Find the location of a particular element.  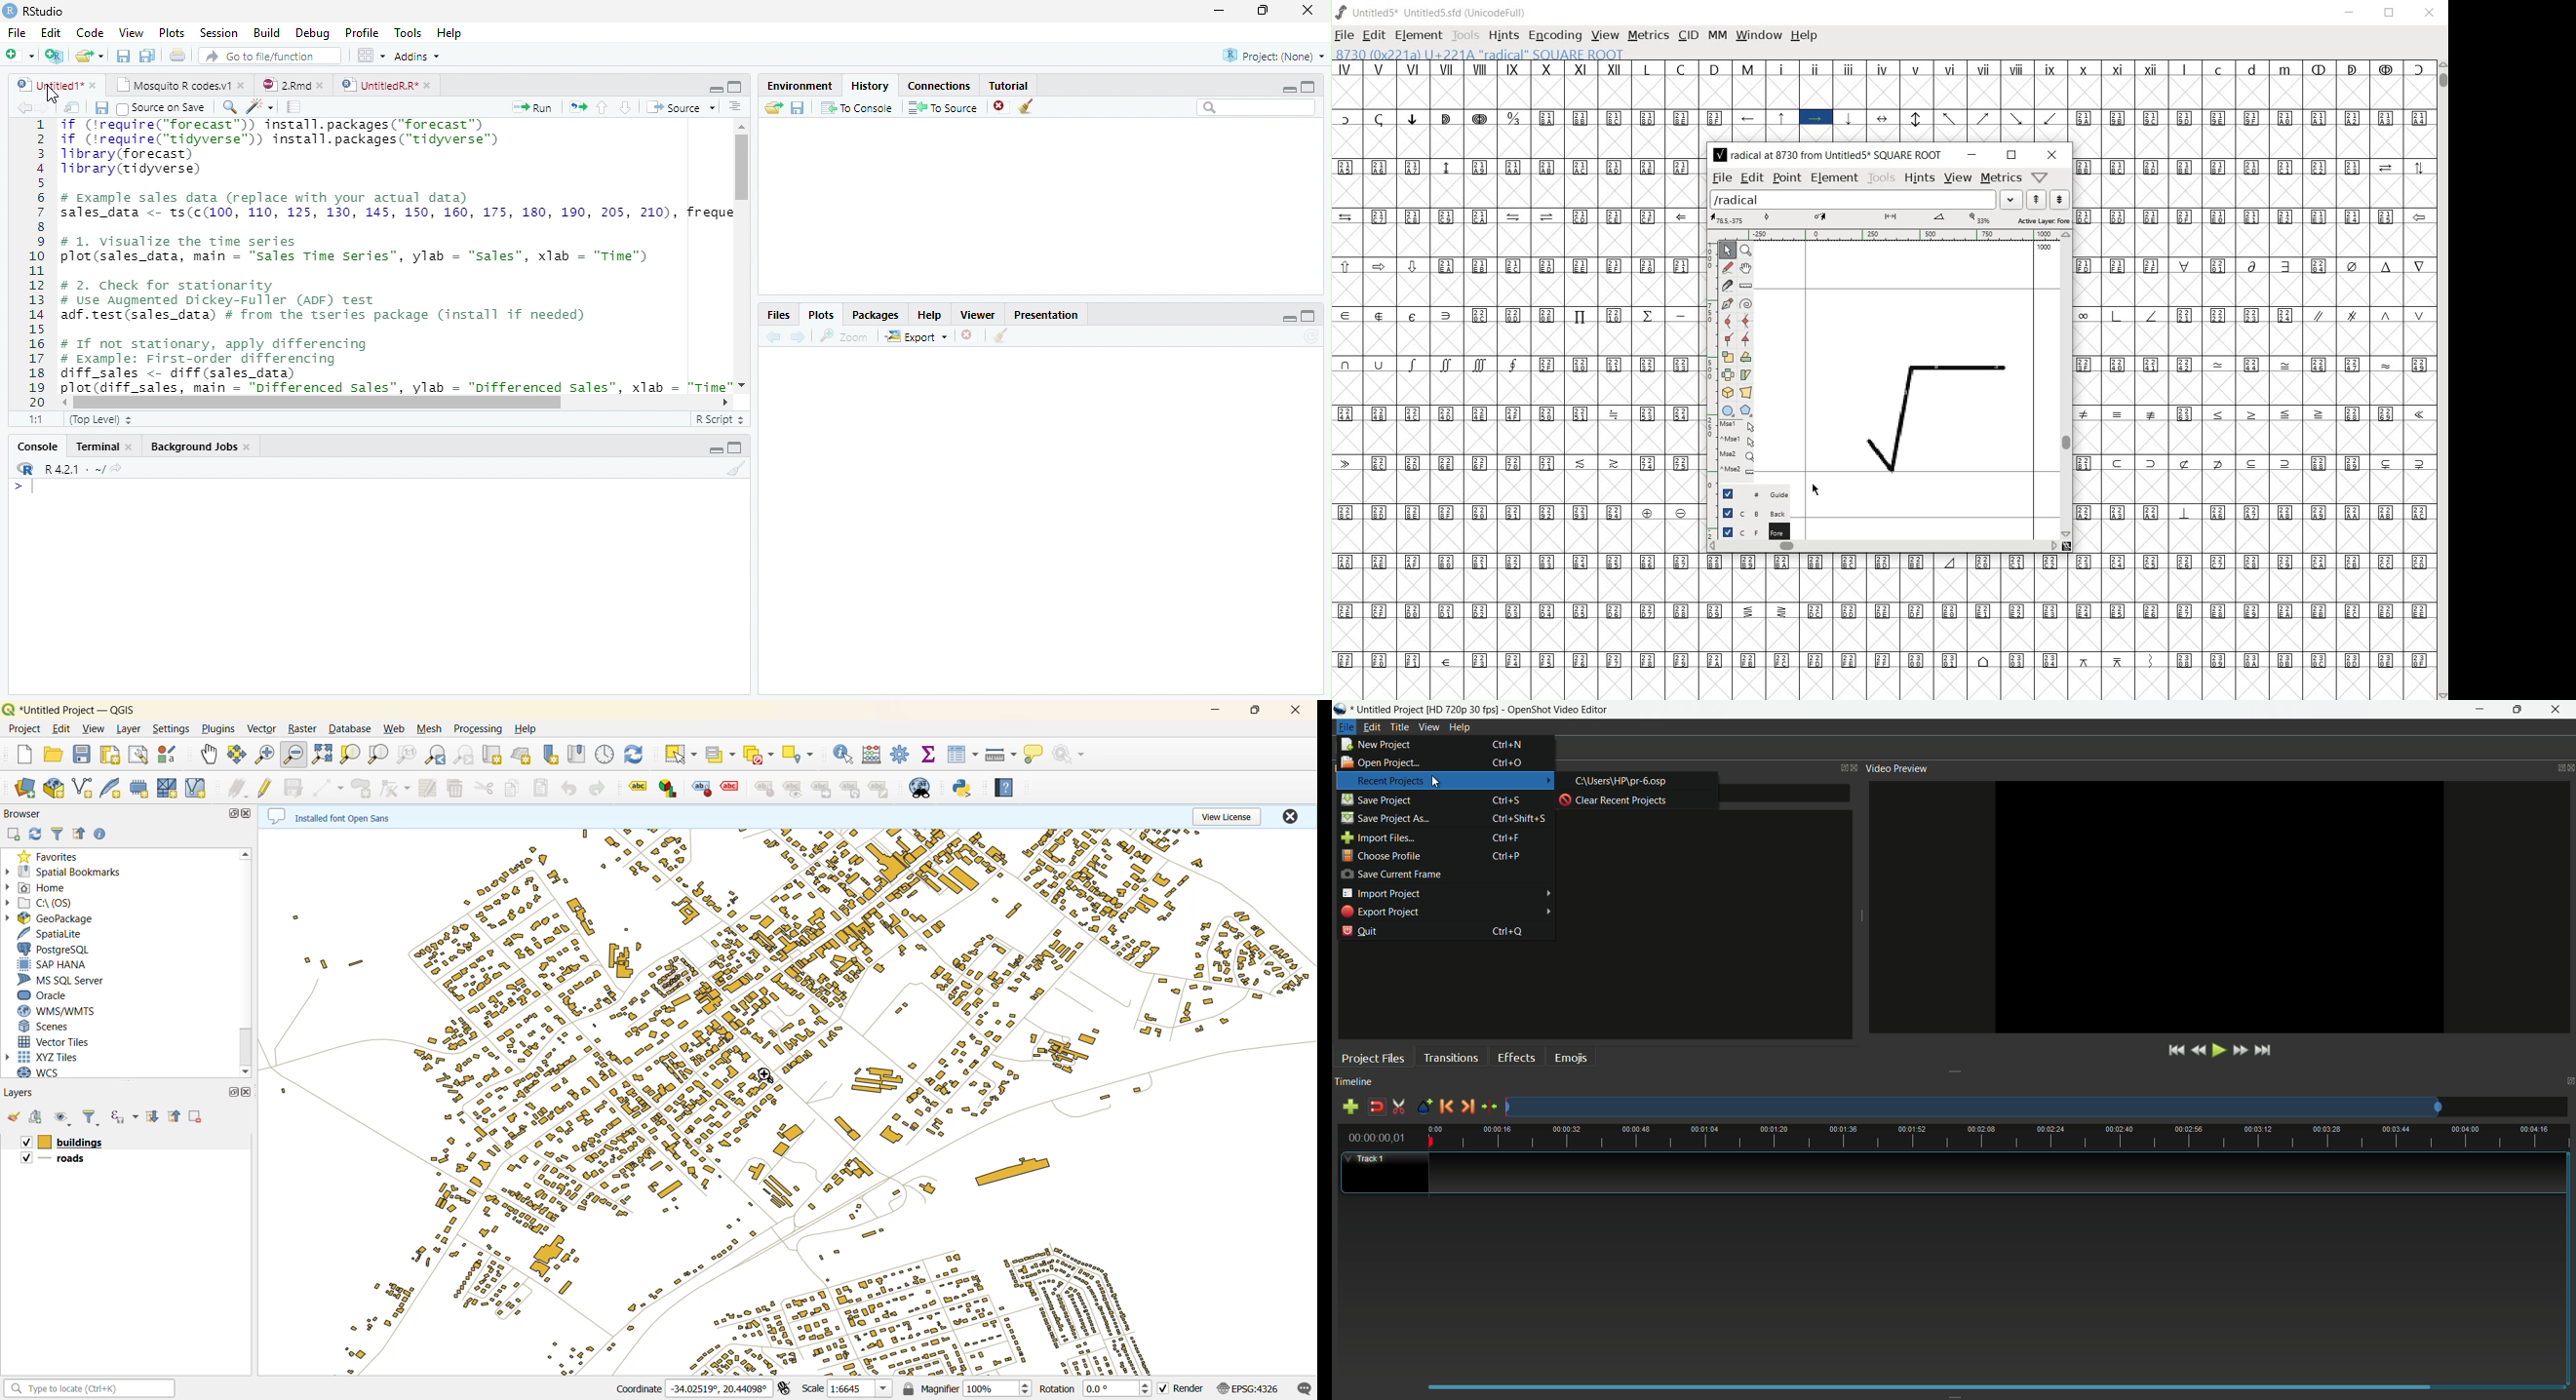

statistical summary is located at coordinates (929, 754).